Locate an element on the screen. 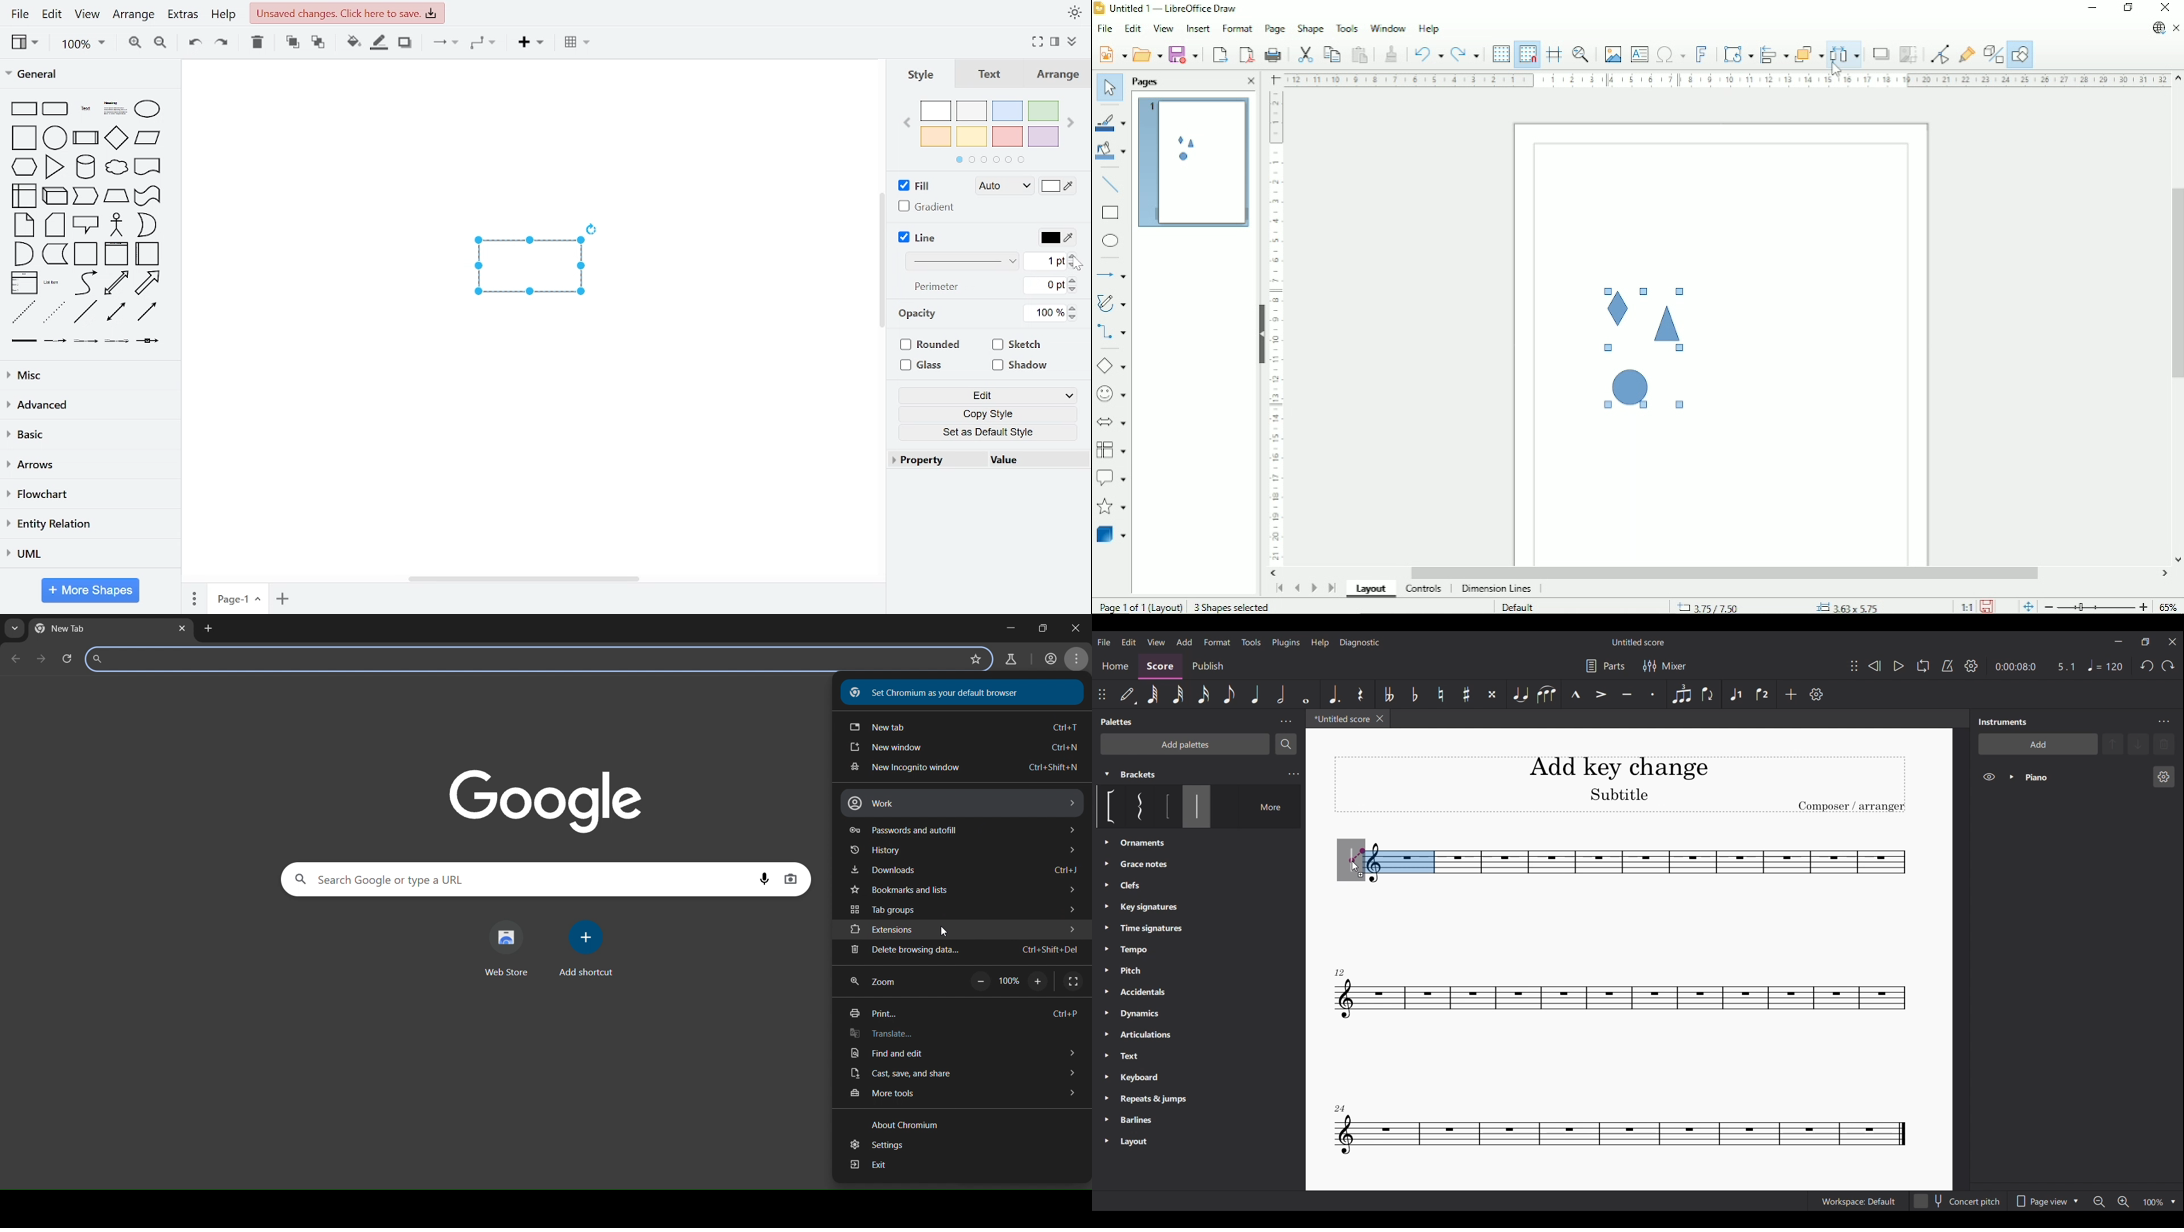 The height and width of the screenshot is (1232, 2184). general shapes is located at coordinates (85, 311).